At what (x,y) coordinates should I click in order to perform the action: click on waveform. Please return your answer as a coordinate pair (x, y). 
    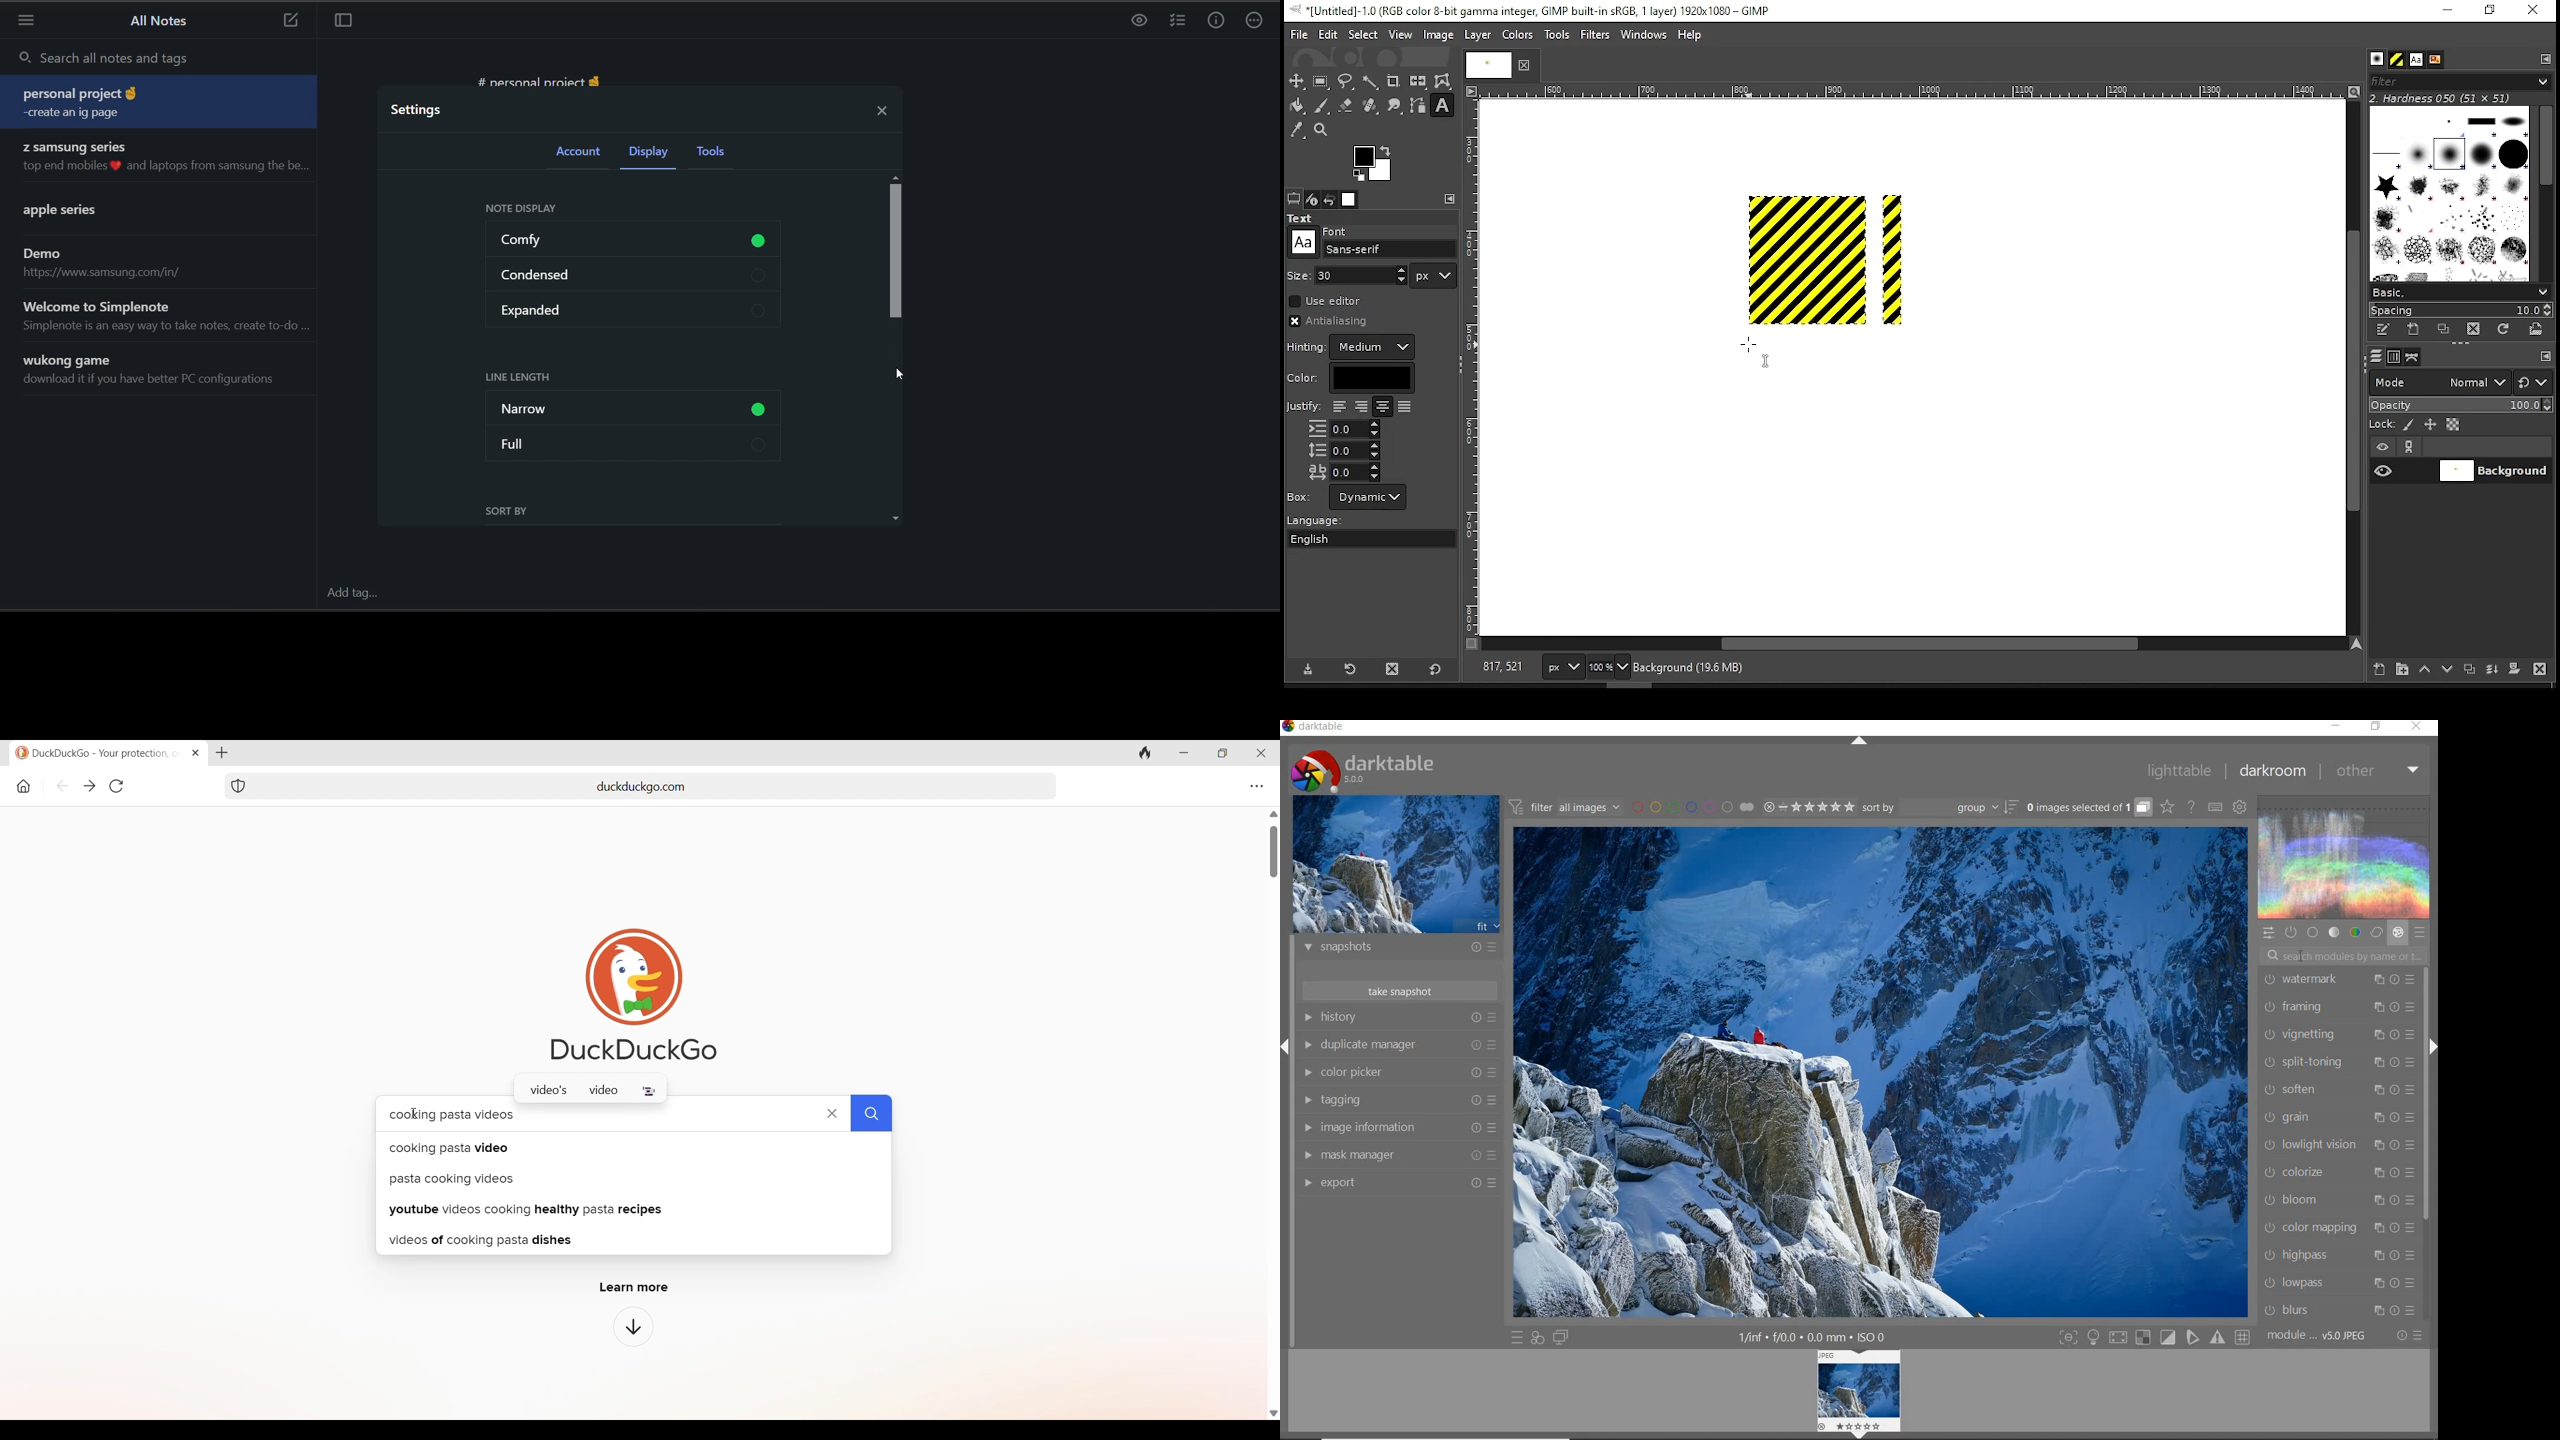
    Looking at the image, I should click on (2346, 856).